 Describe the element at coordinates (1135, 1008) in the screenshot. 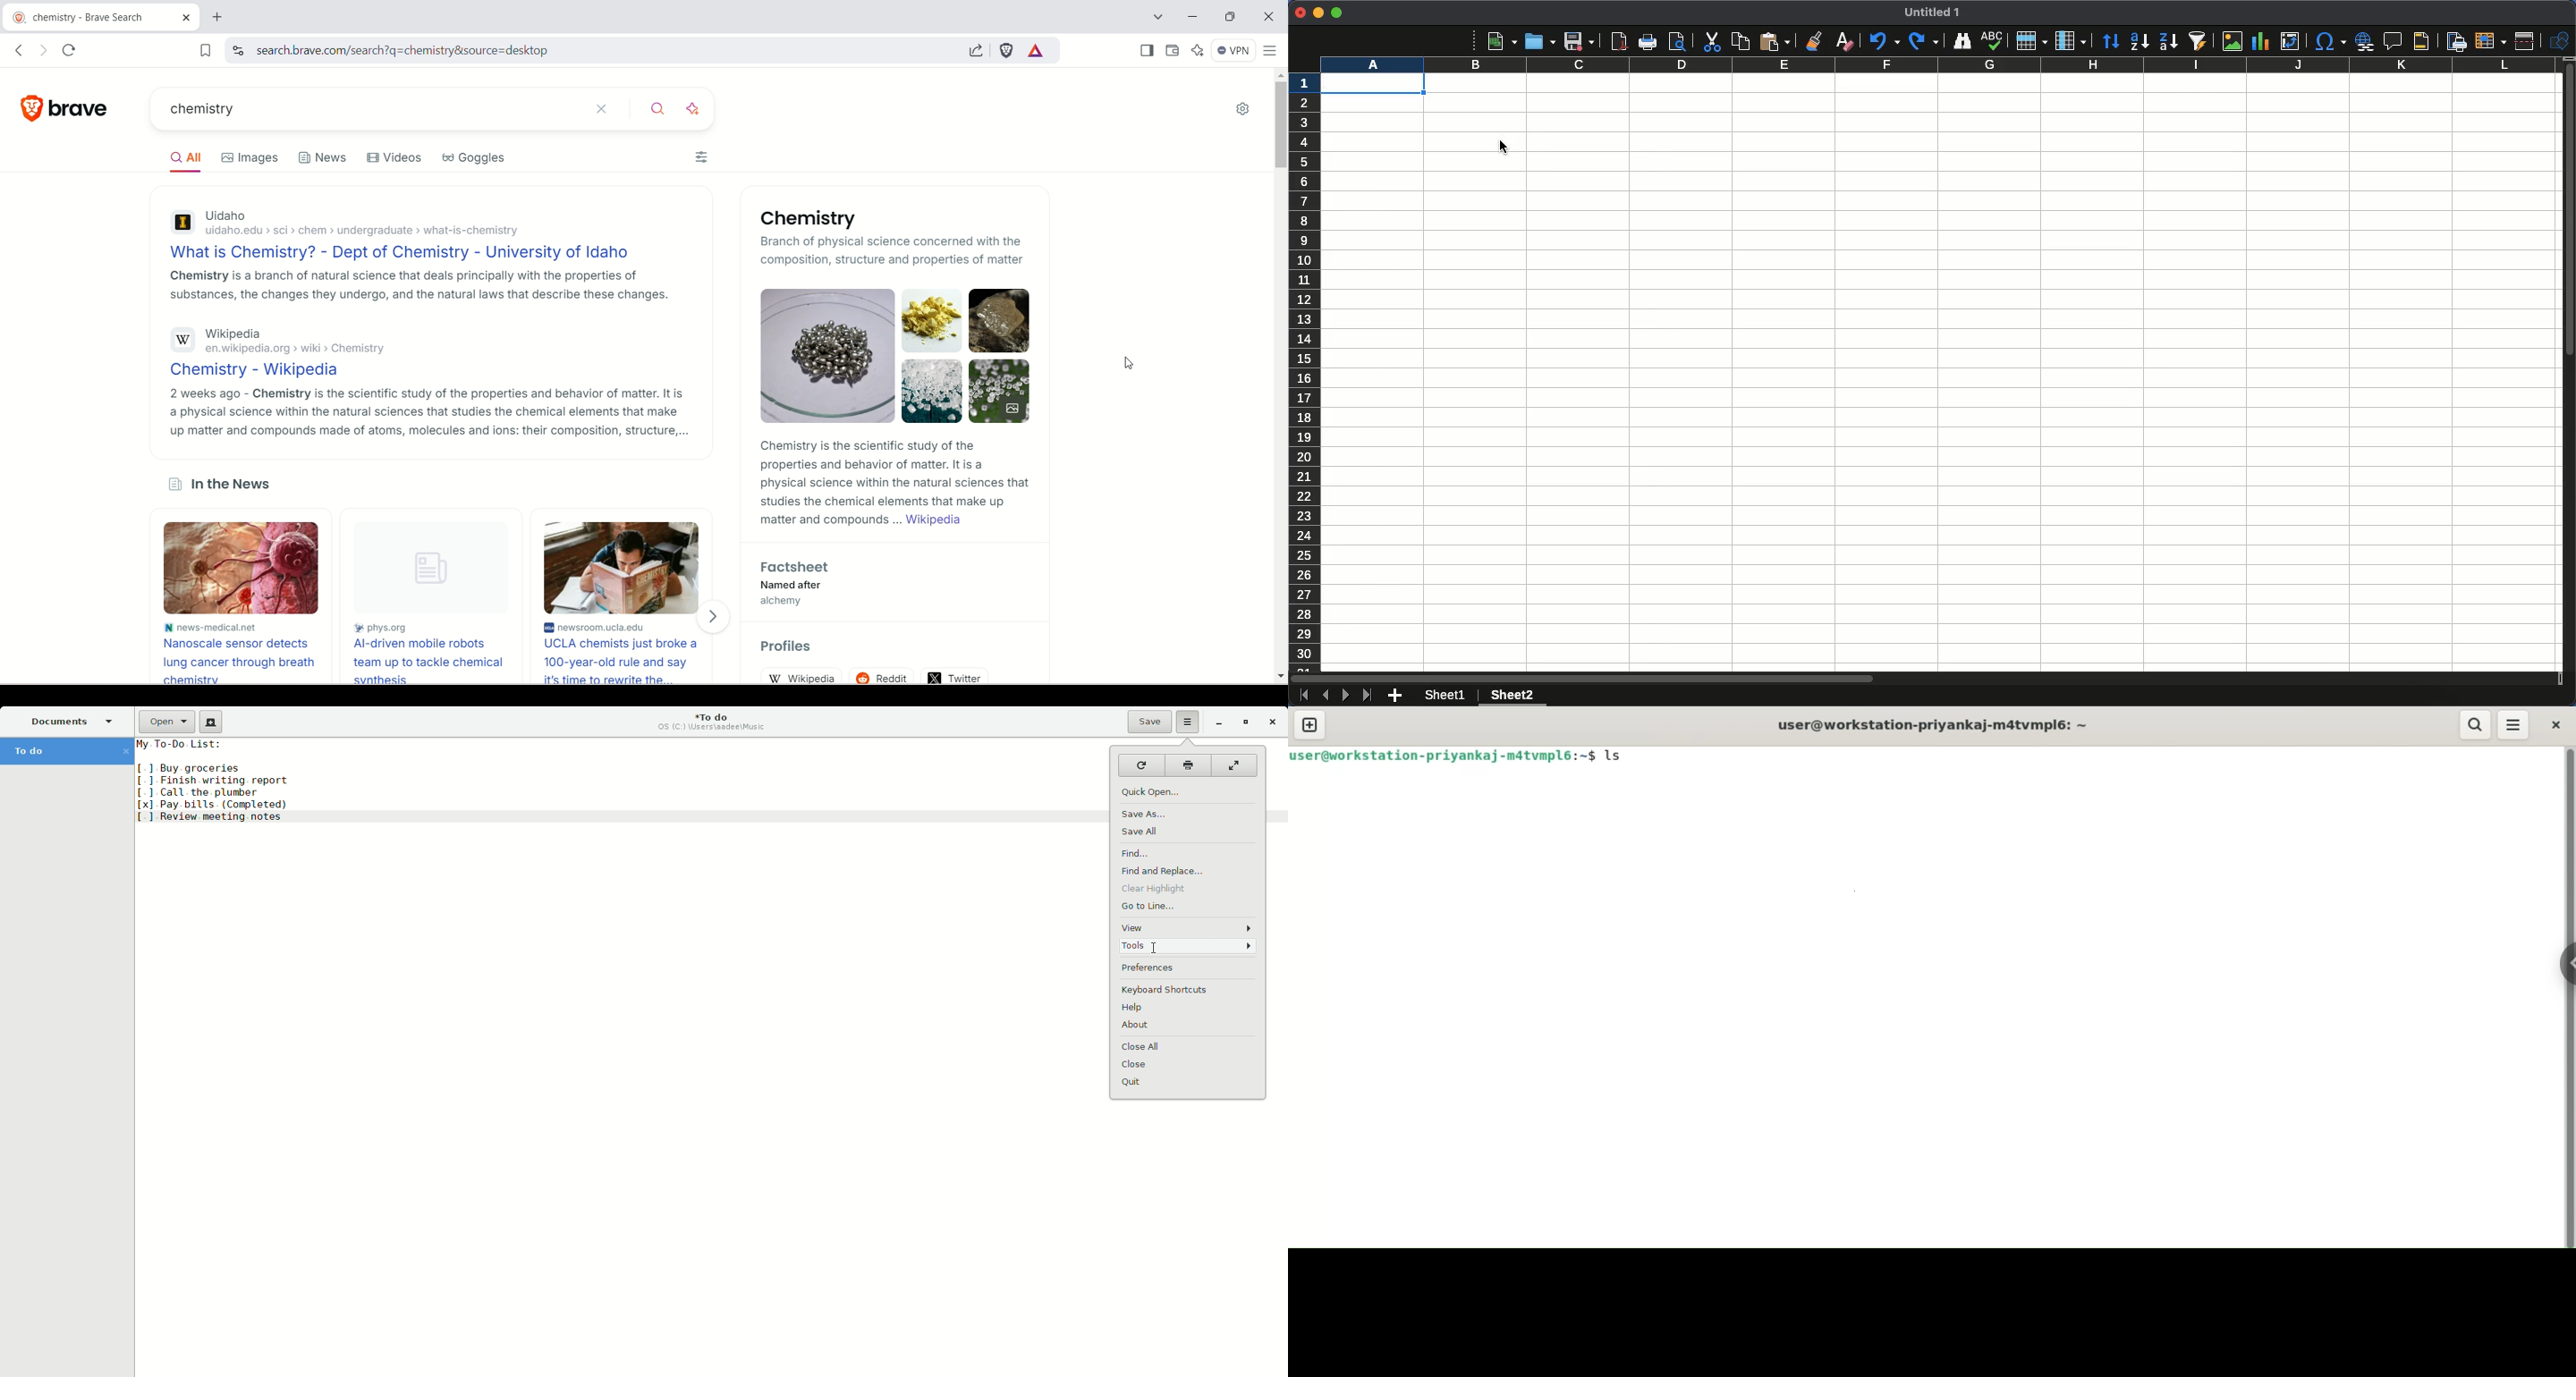

I see `Help` at that location.